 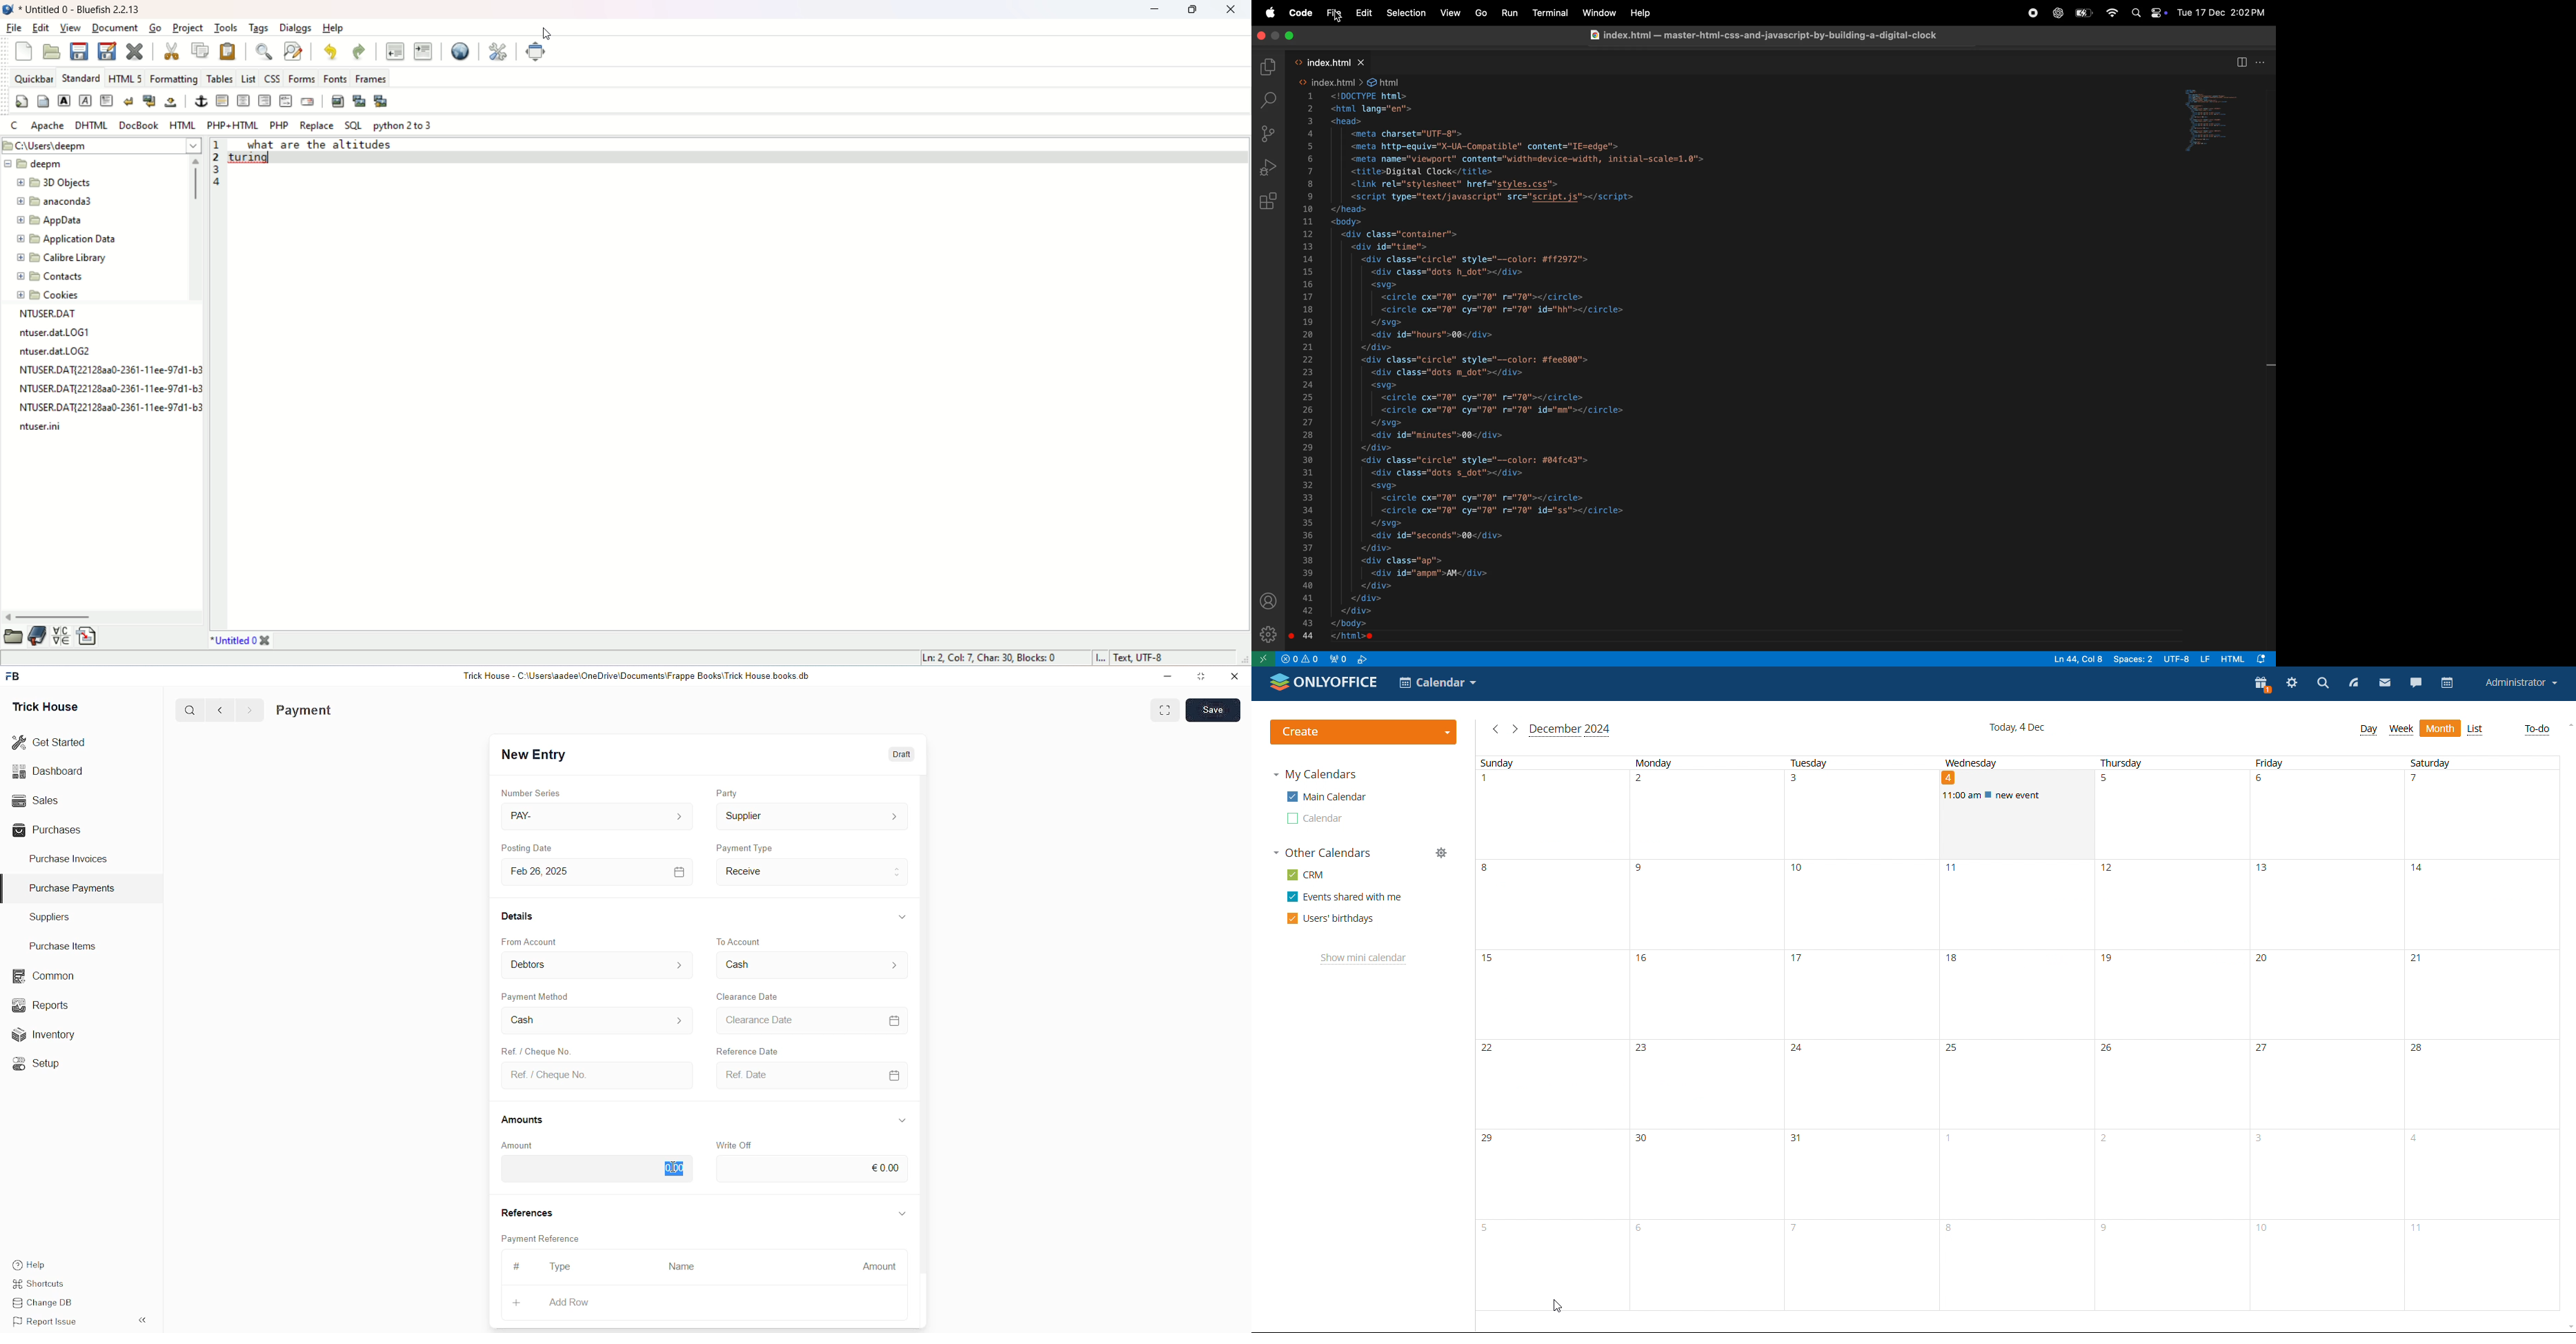 I want to click on Cash, so click(x=595, y=1022).